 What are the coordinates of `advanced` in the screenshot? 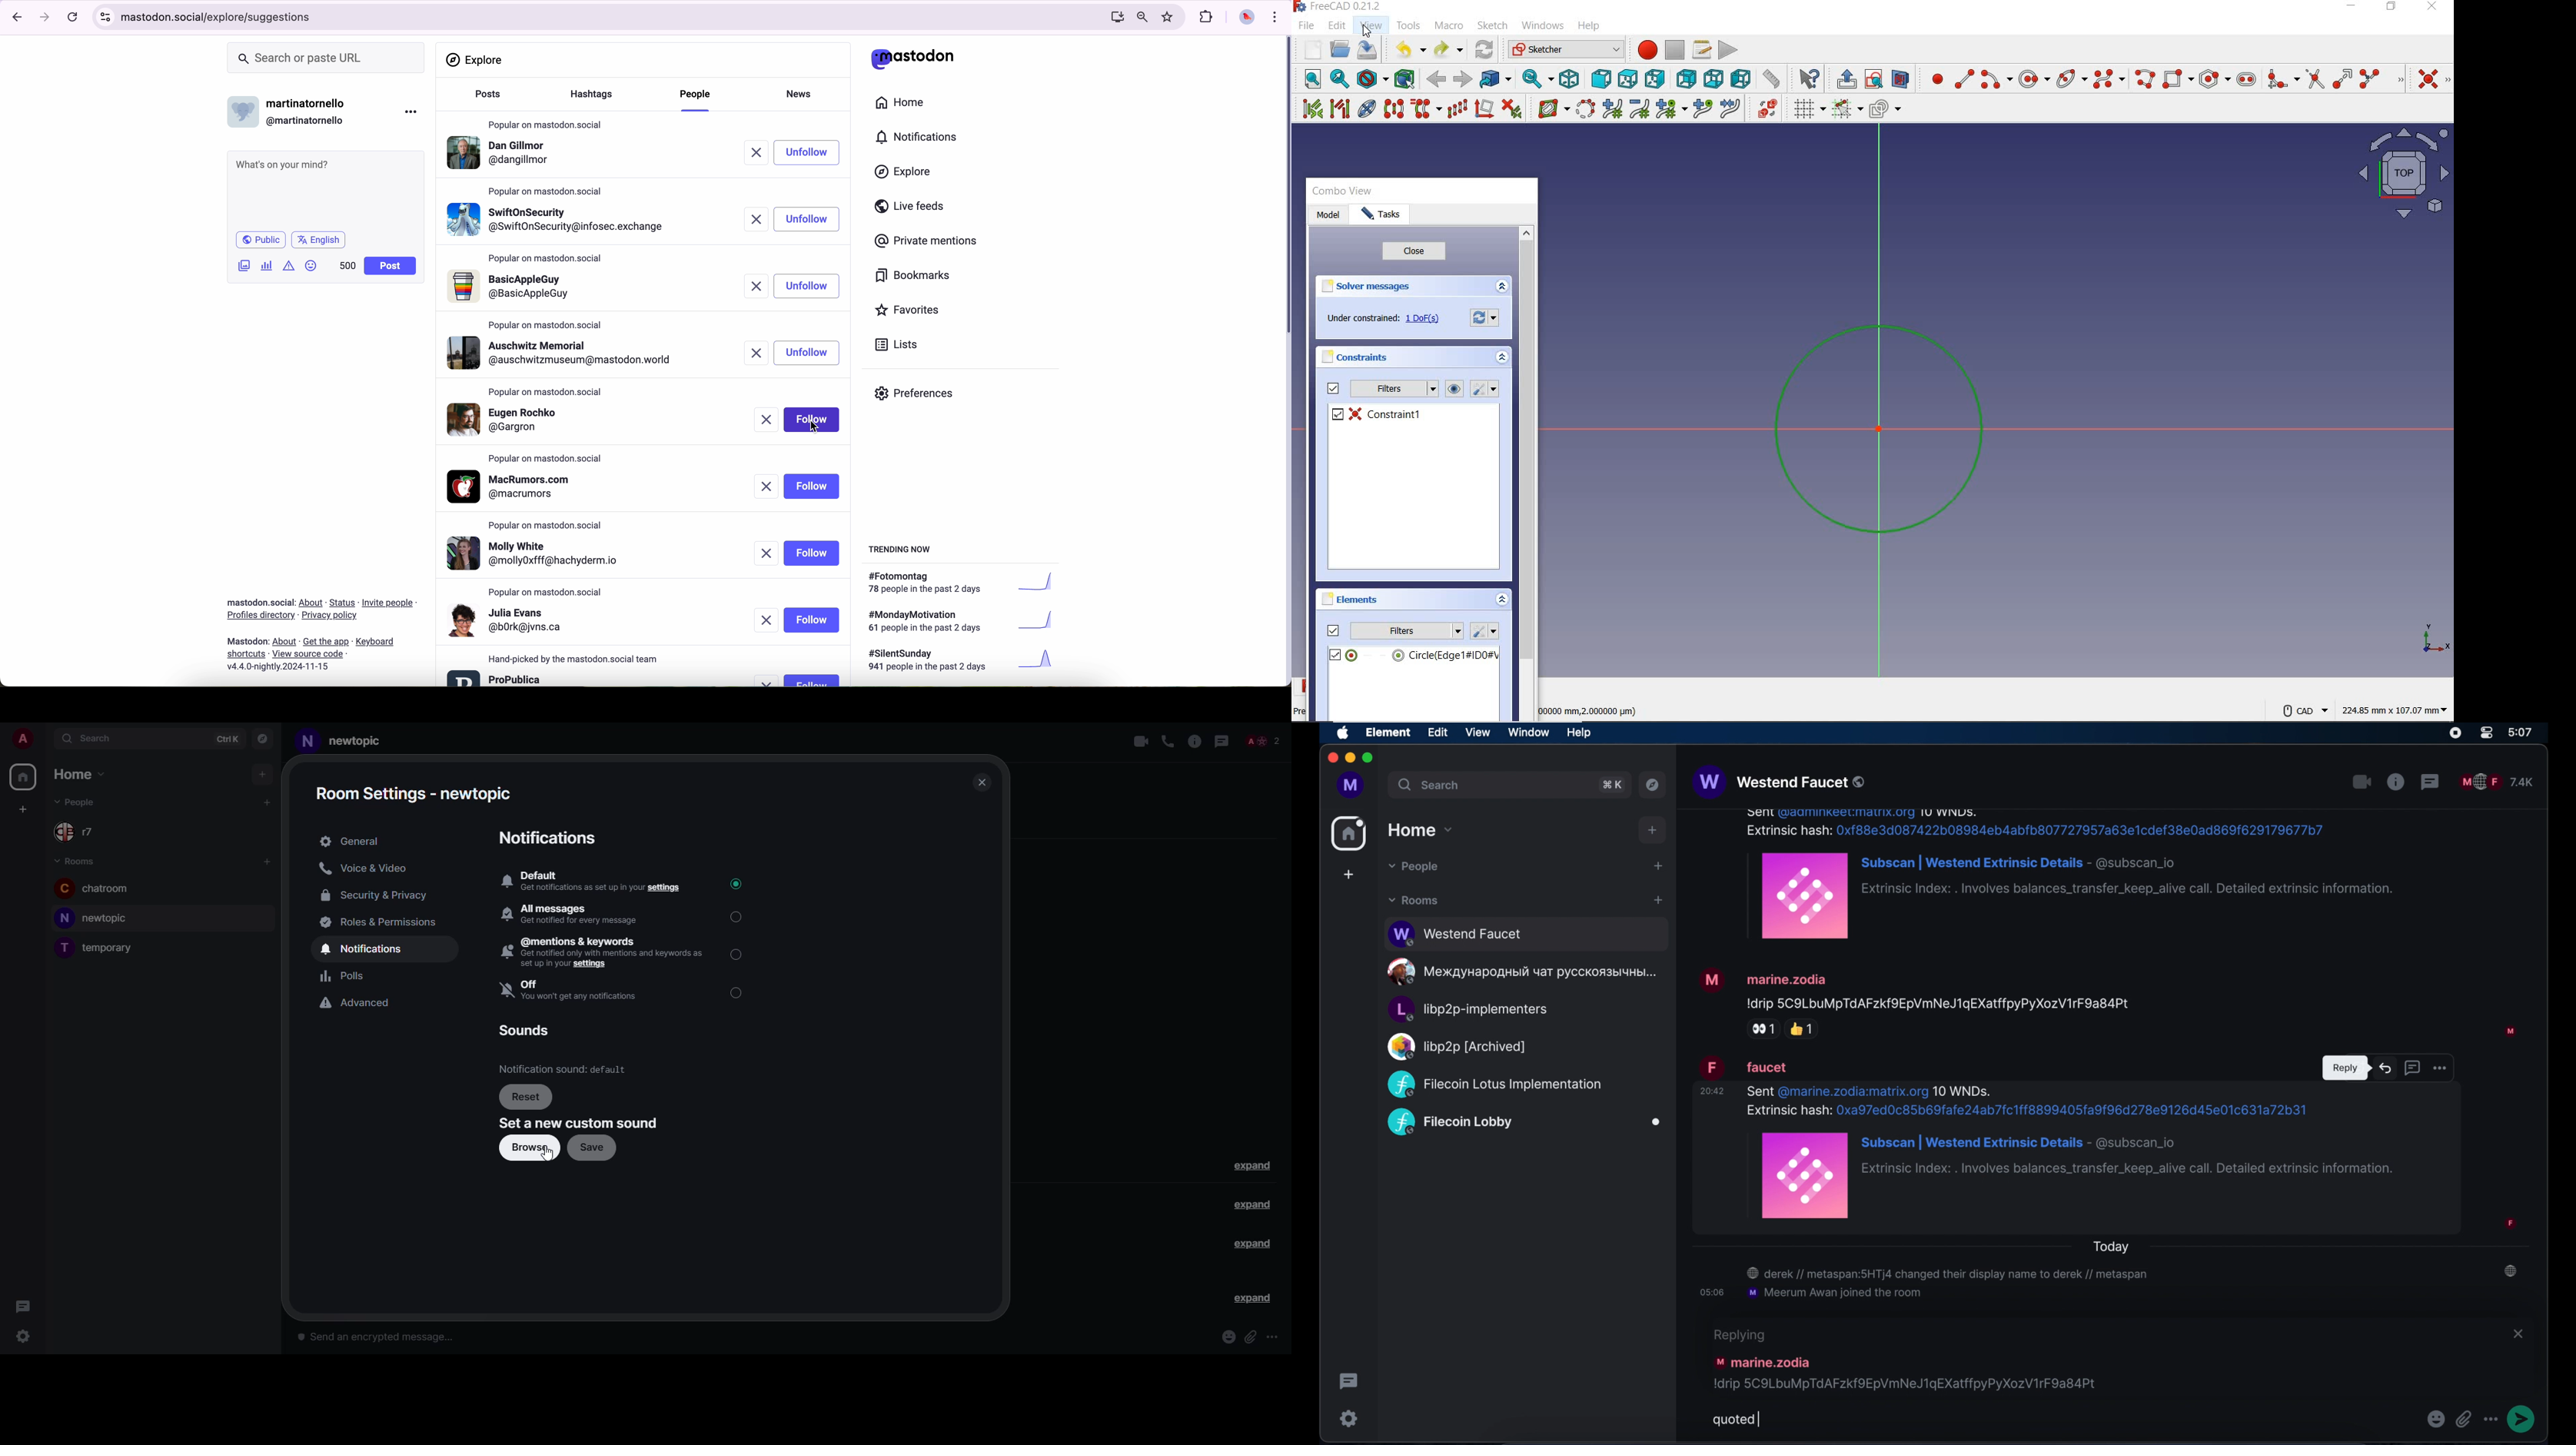 It's located at (361, 1004).